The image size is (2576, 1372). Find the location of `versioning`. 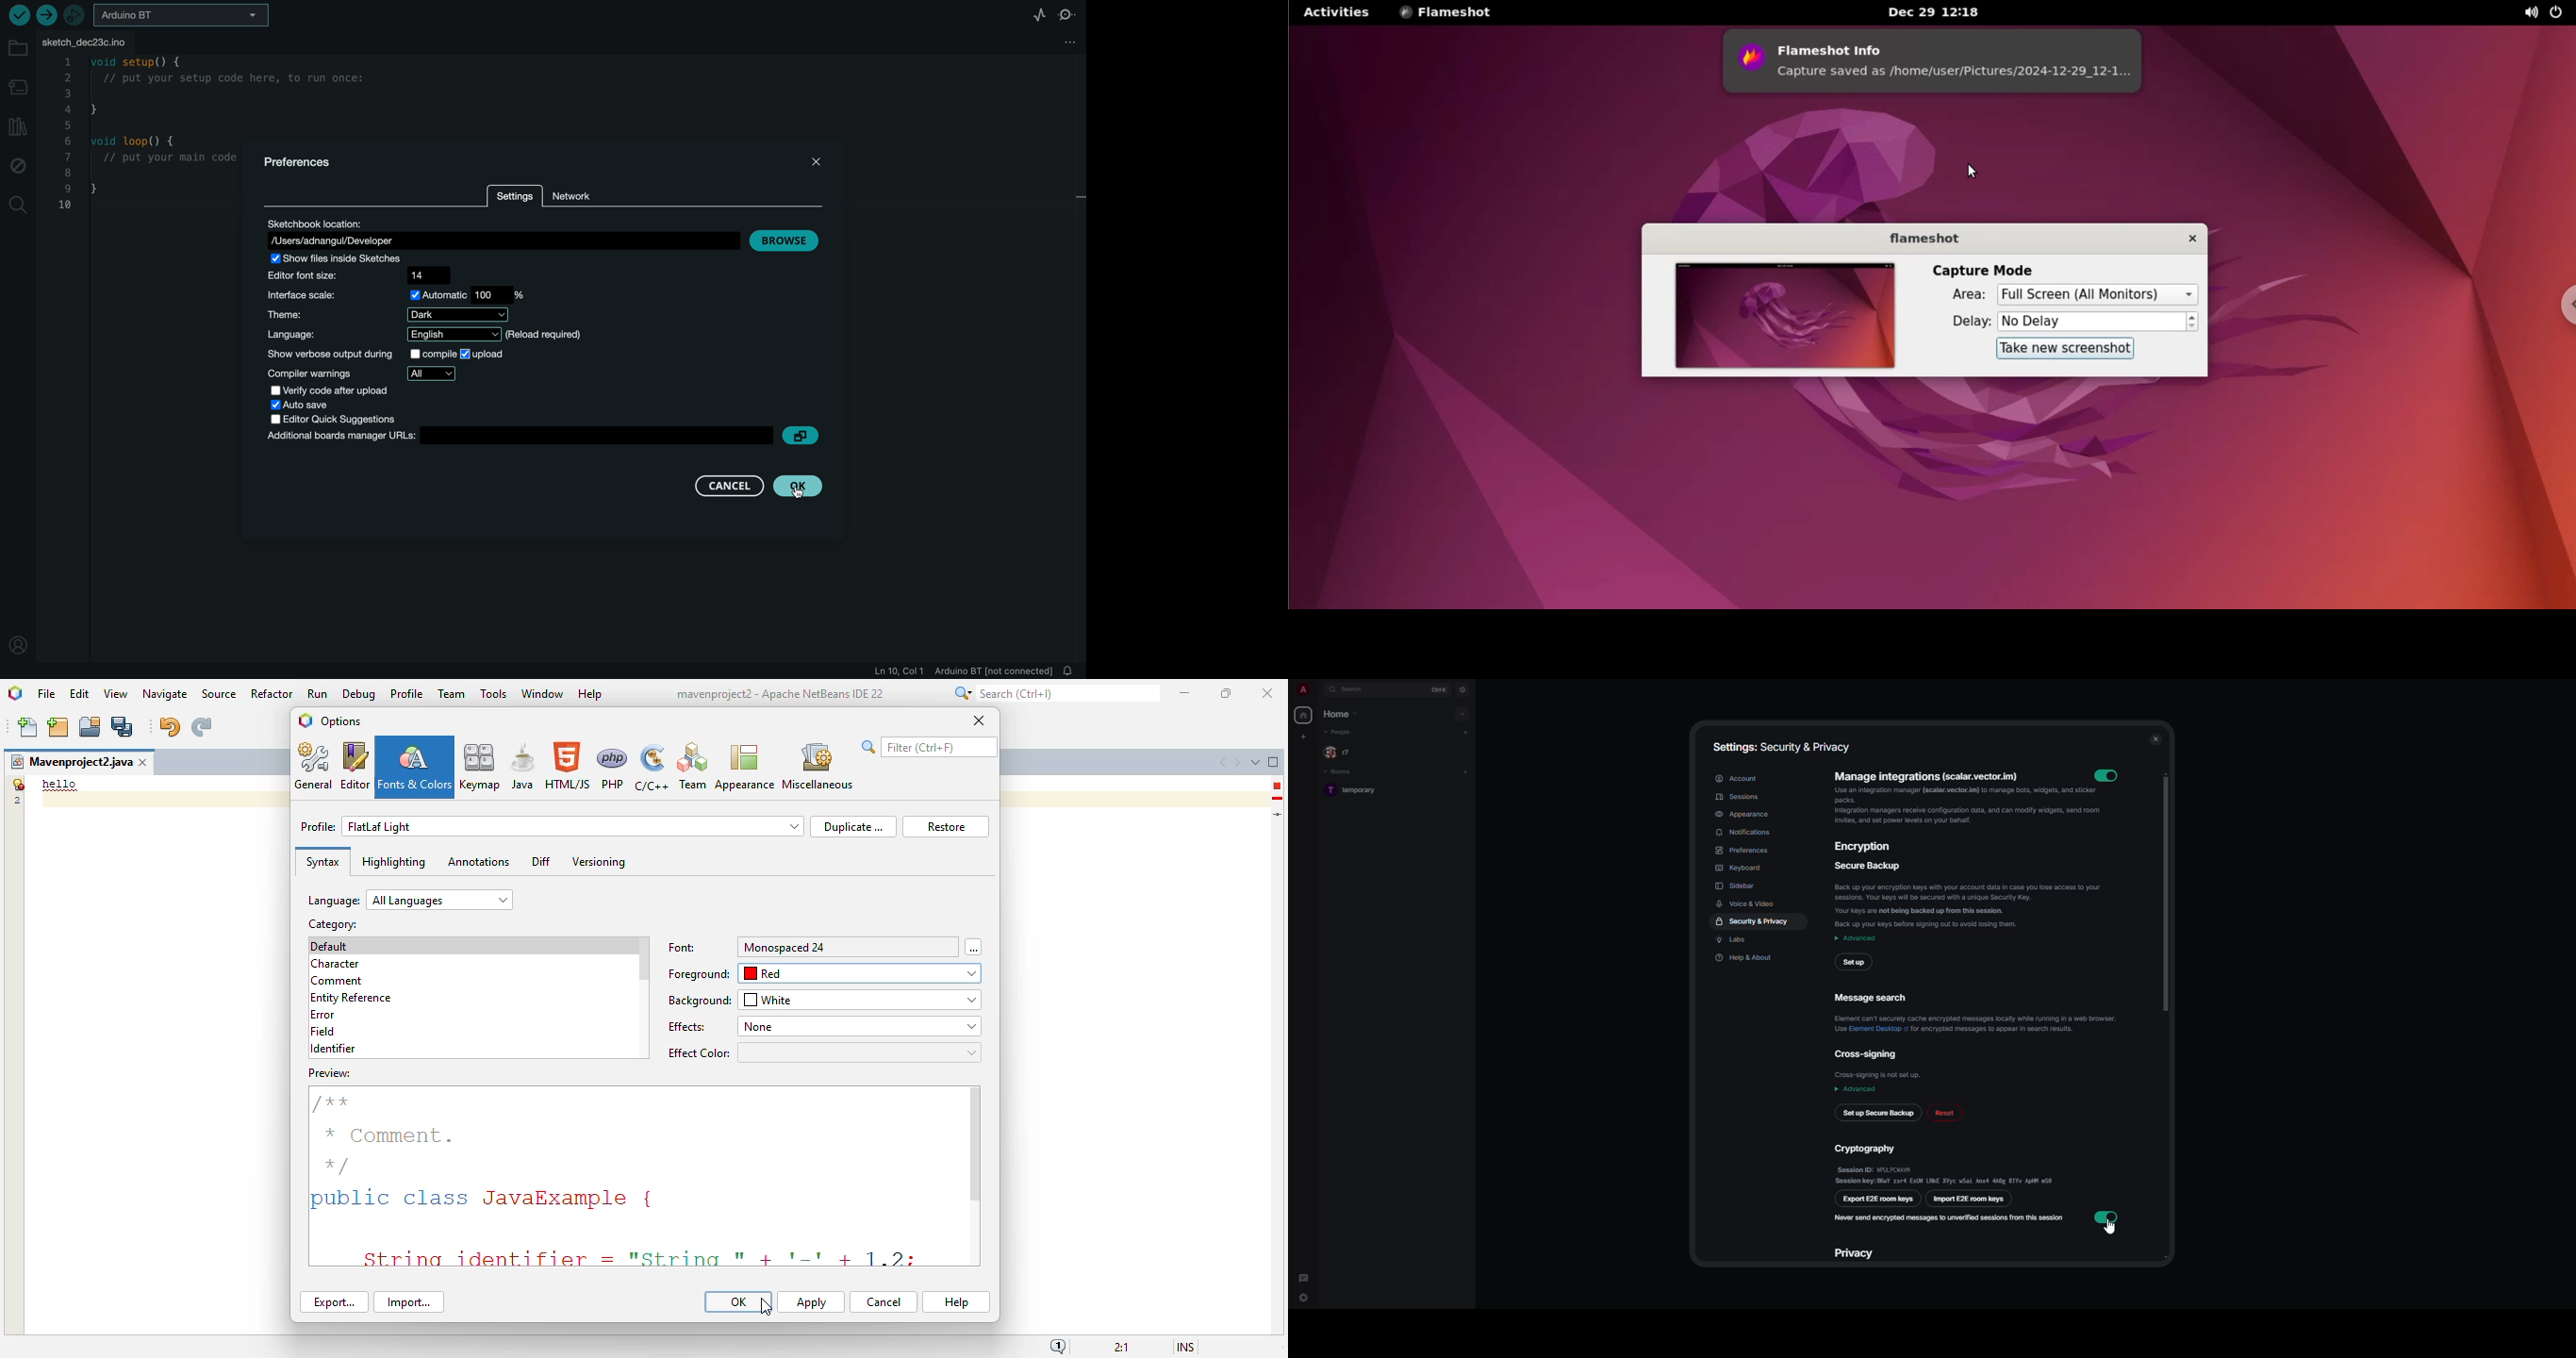

versioning is located at coordinates (600, 862).